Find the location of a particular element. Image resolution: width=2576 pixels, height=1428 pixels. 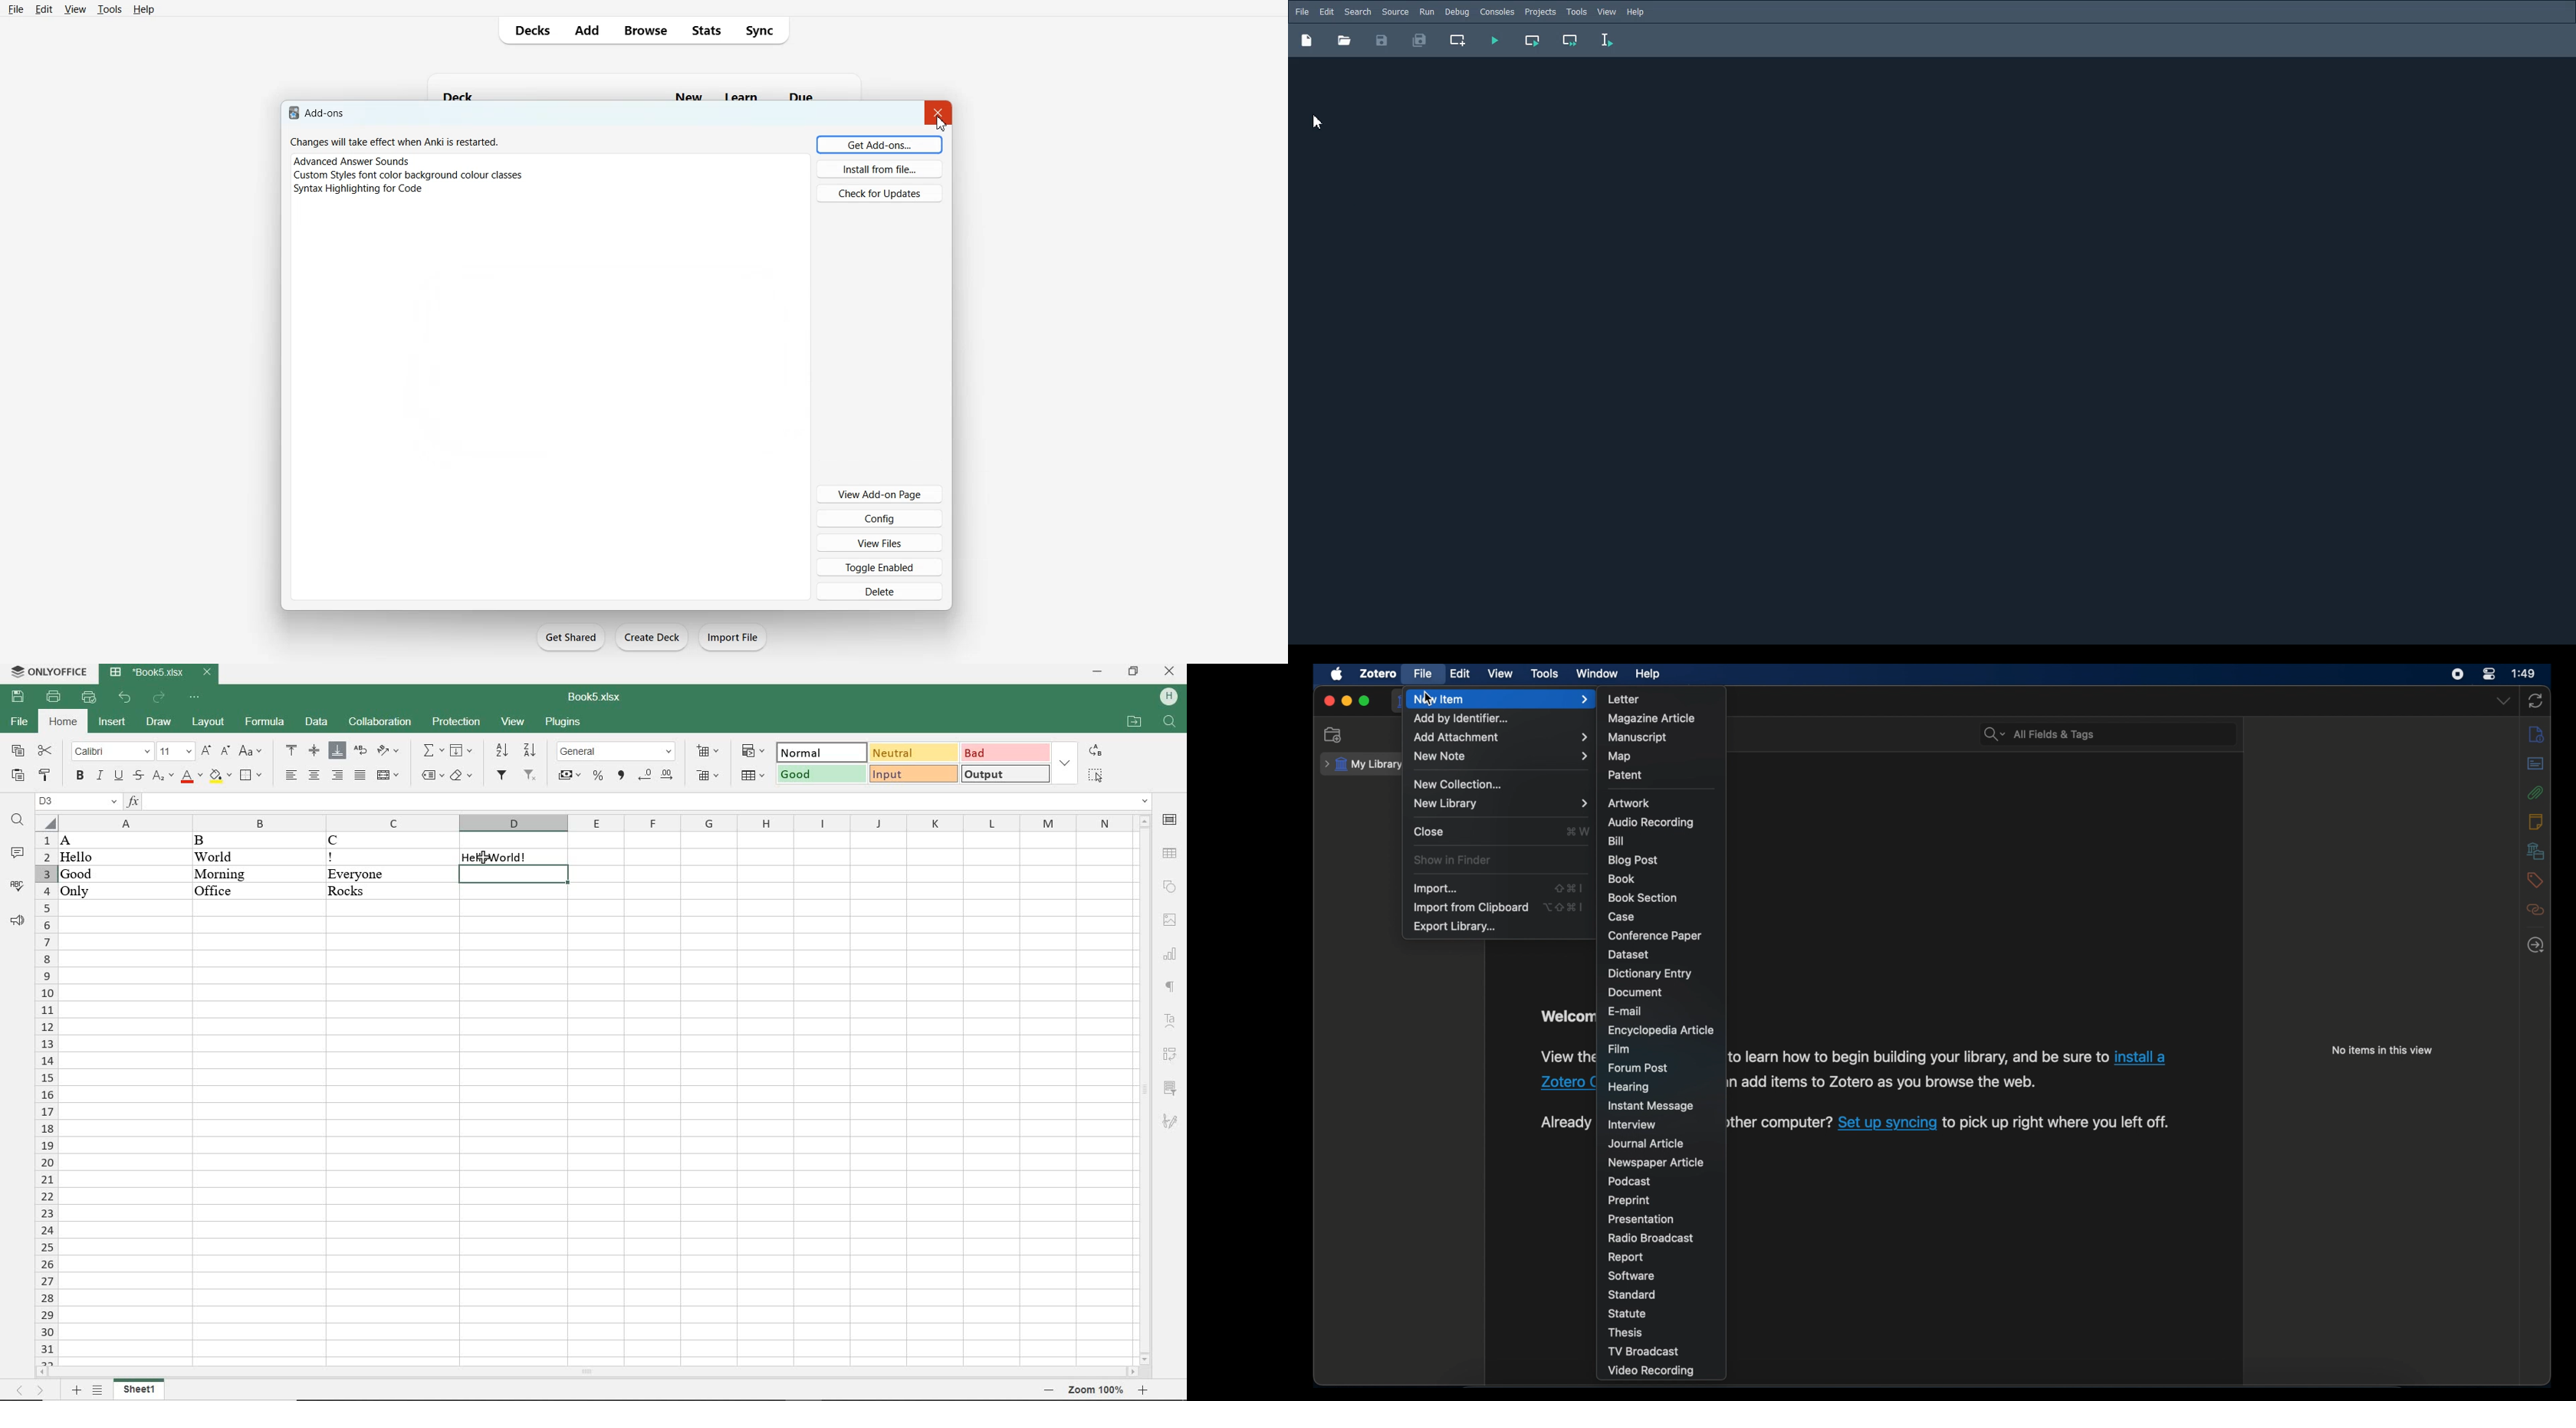

sync is located at coordinates (2536, 701).